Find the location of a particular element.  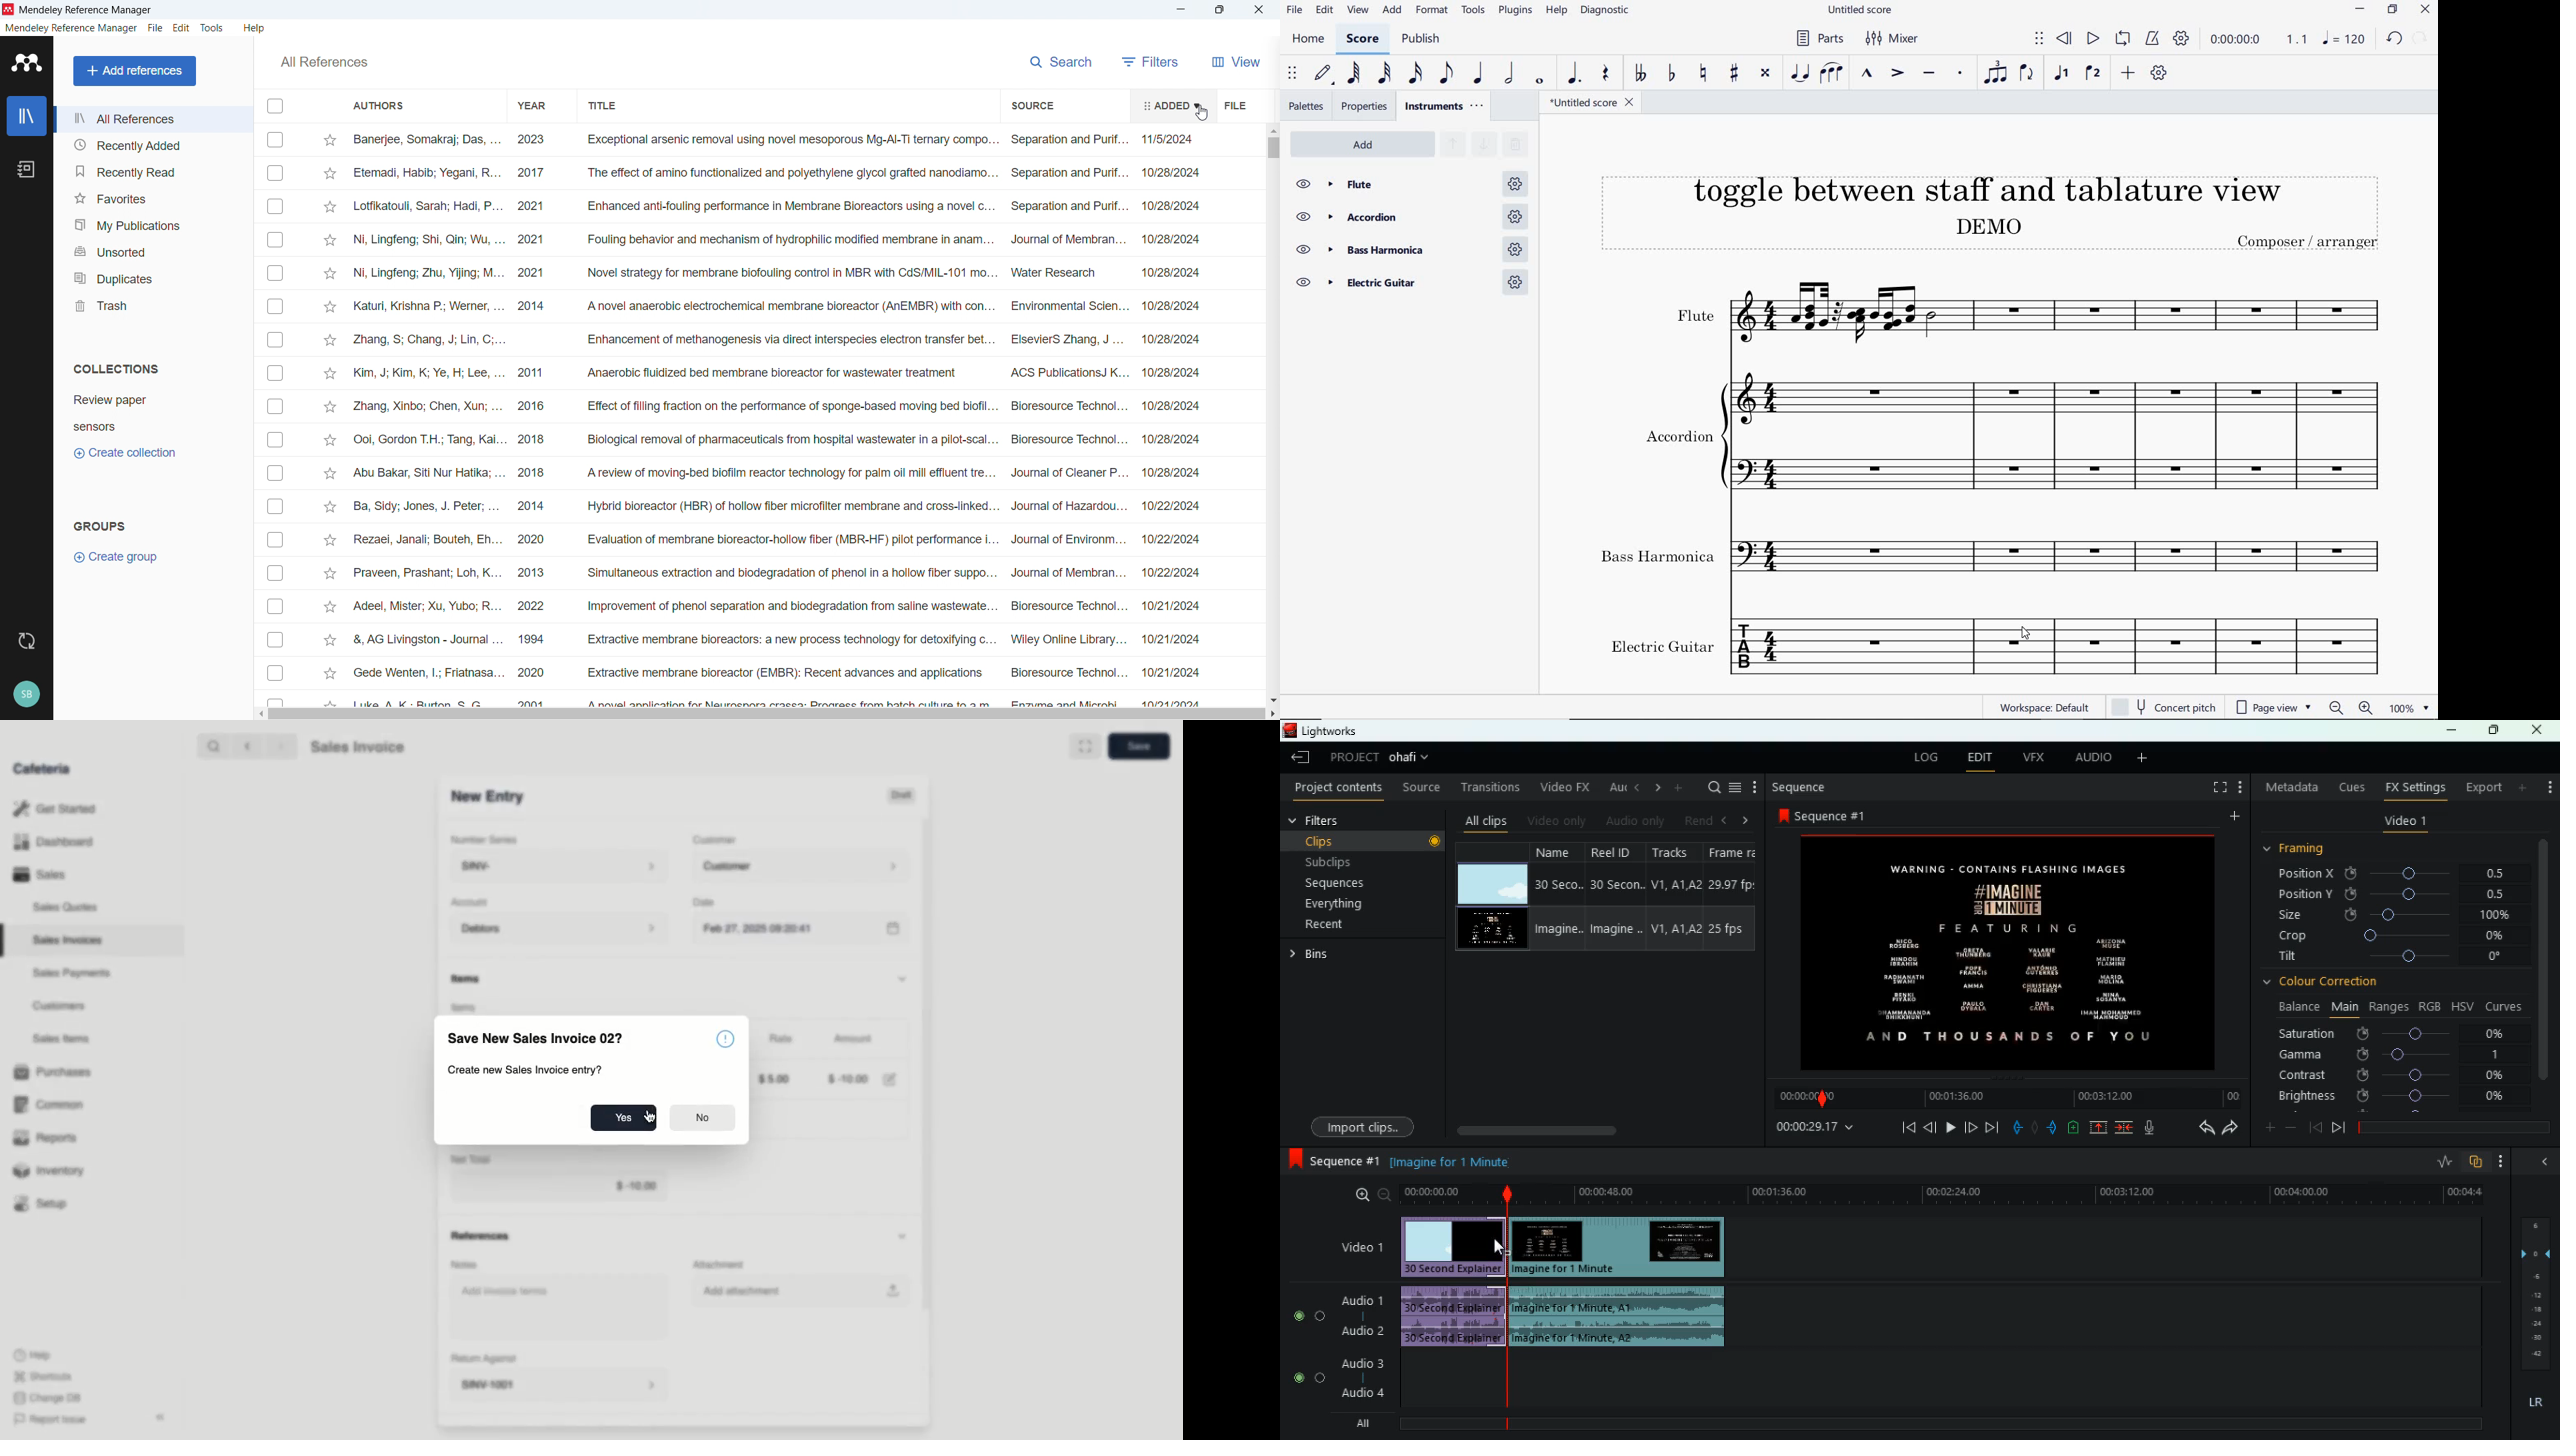

back is located at coordinates (1930, 1127).